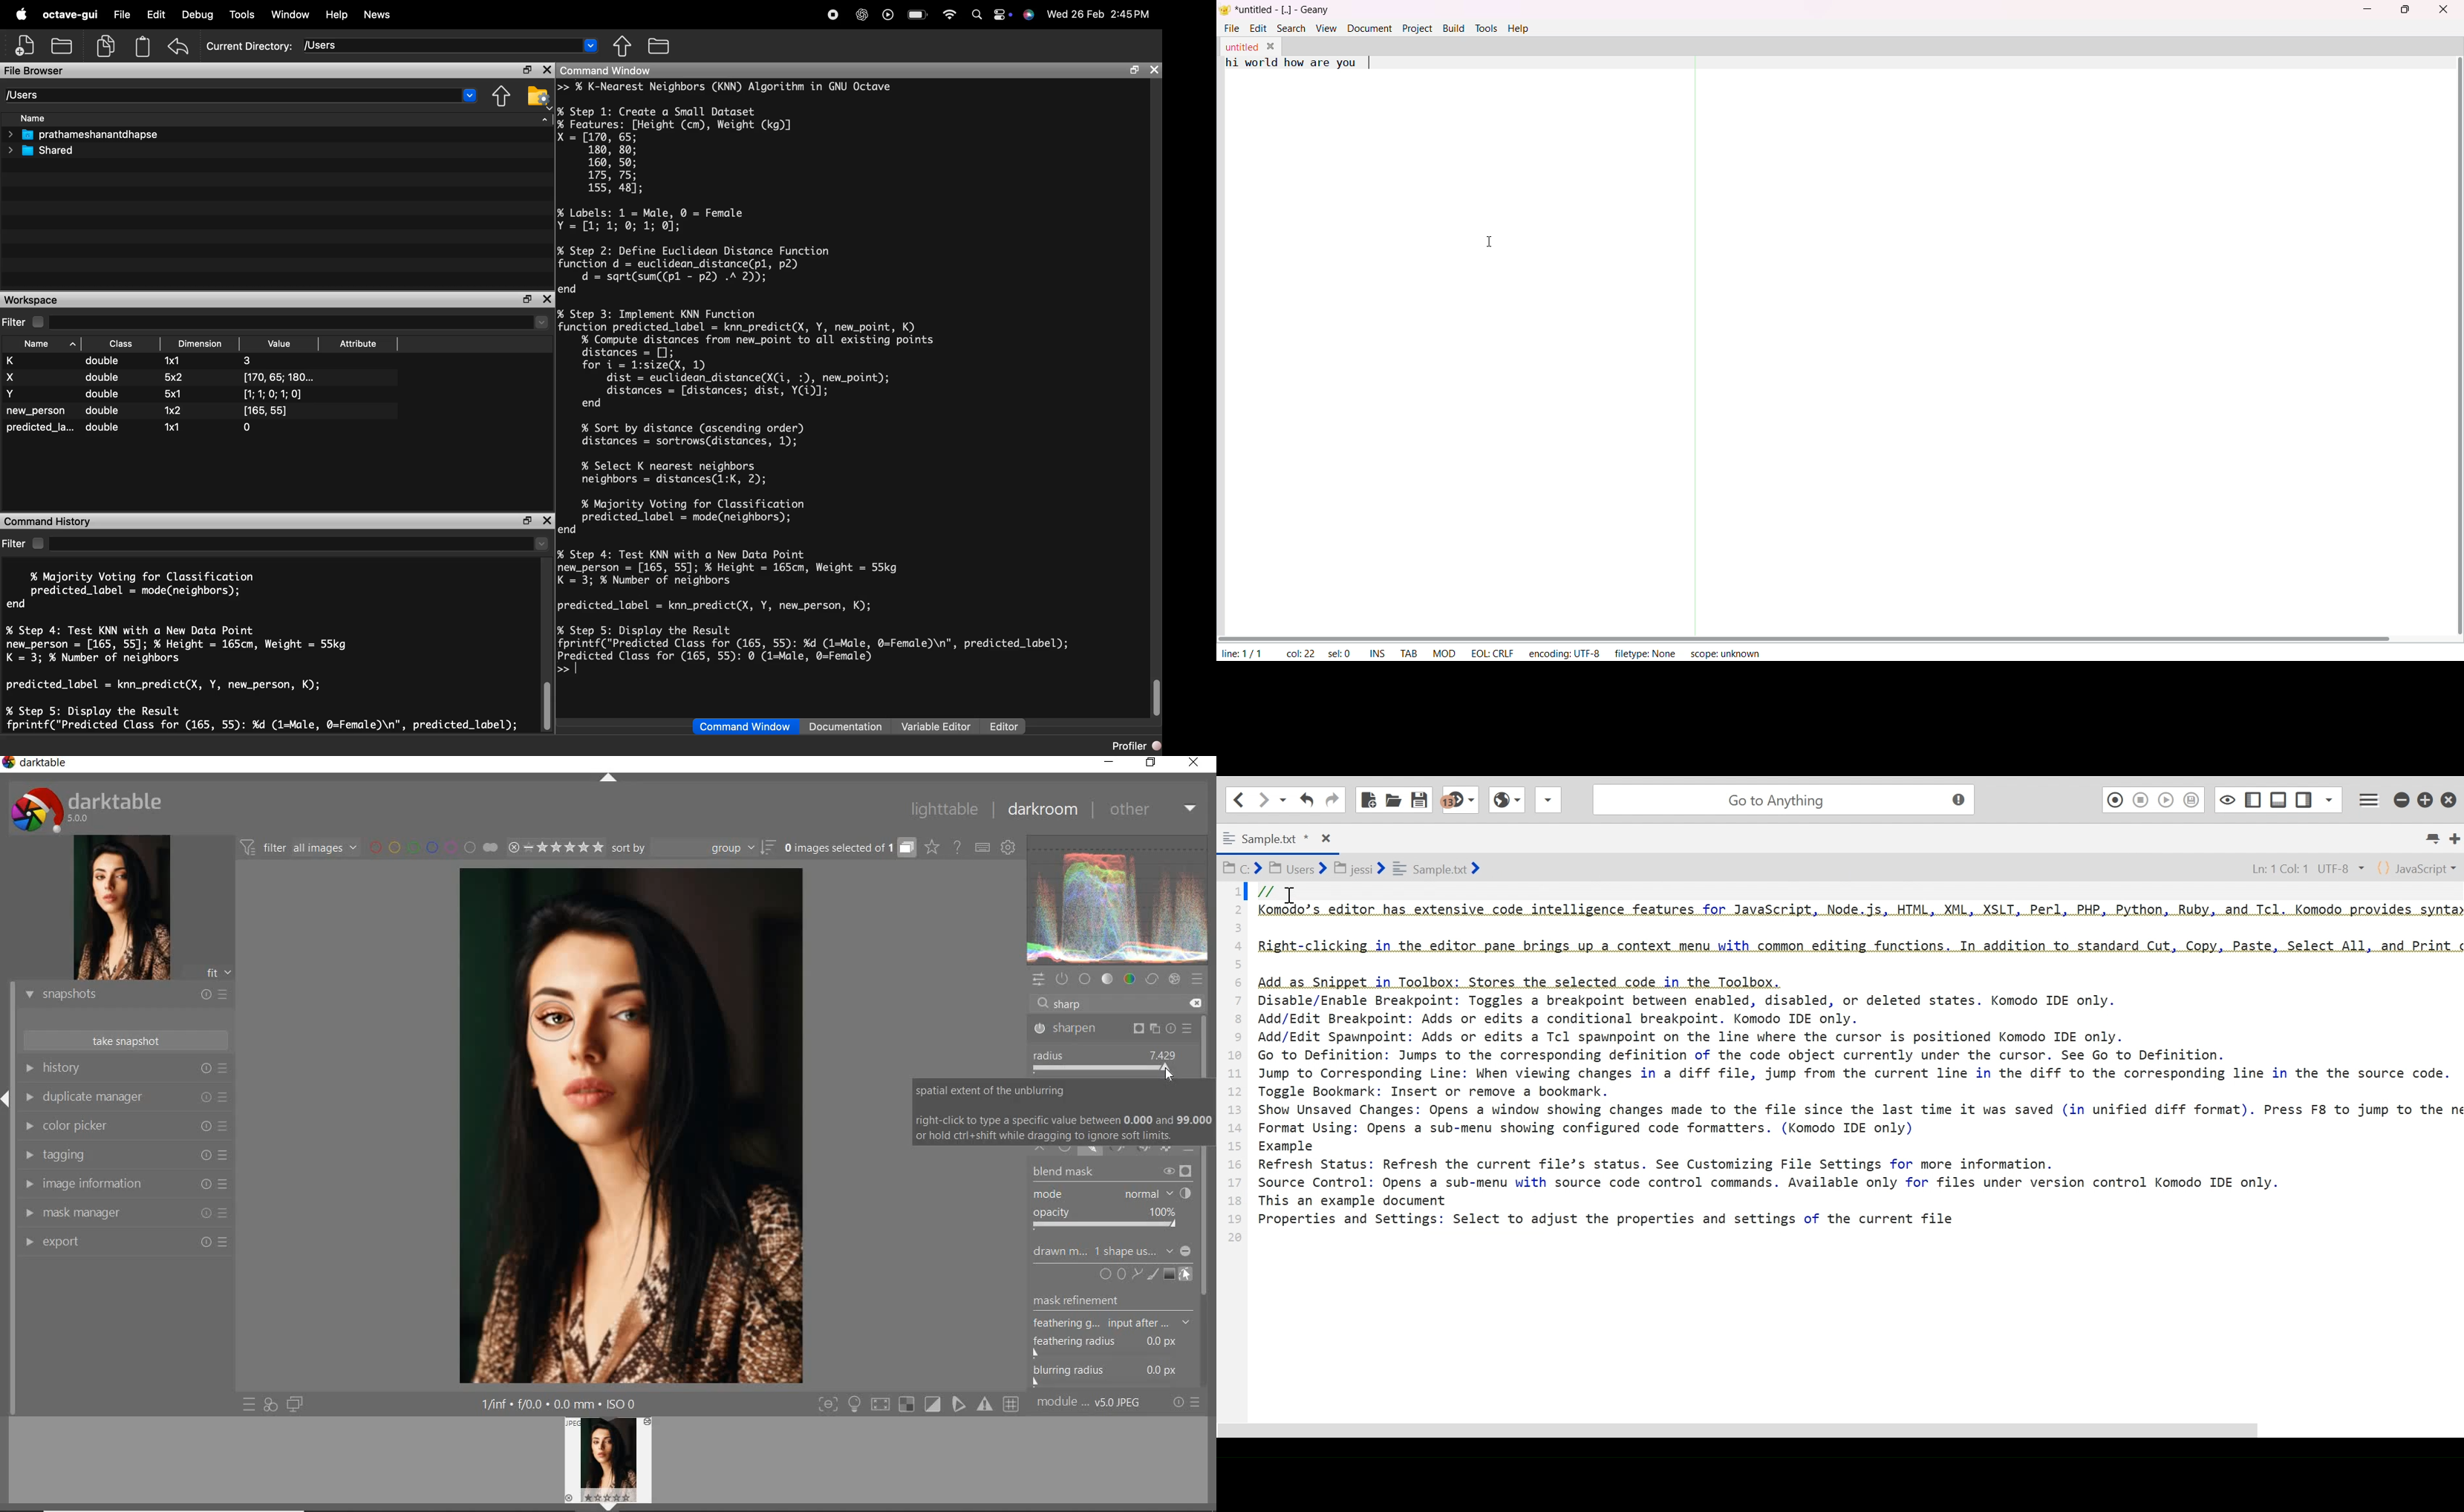 The height and width of the screenshot is (1512, 2464). I want to click on Application menu, so click(2371, 798).